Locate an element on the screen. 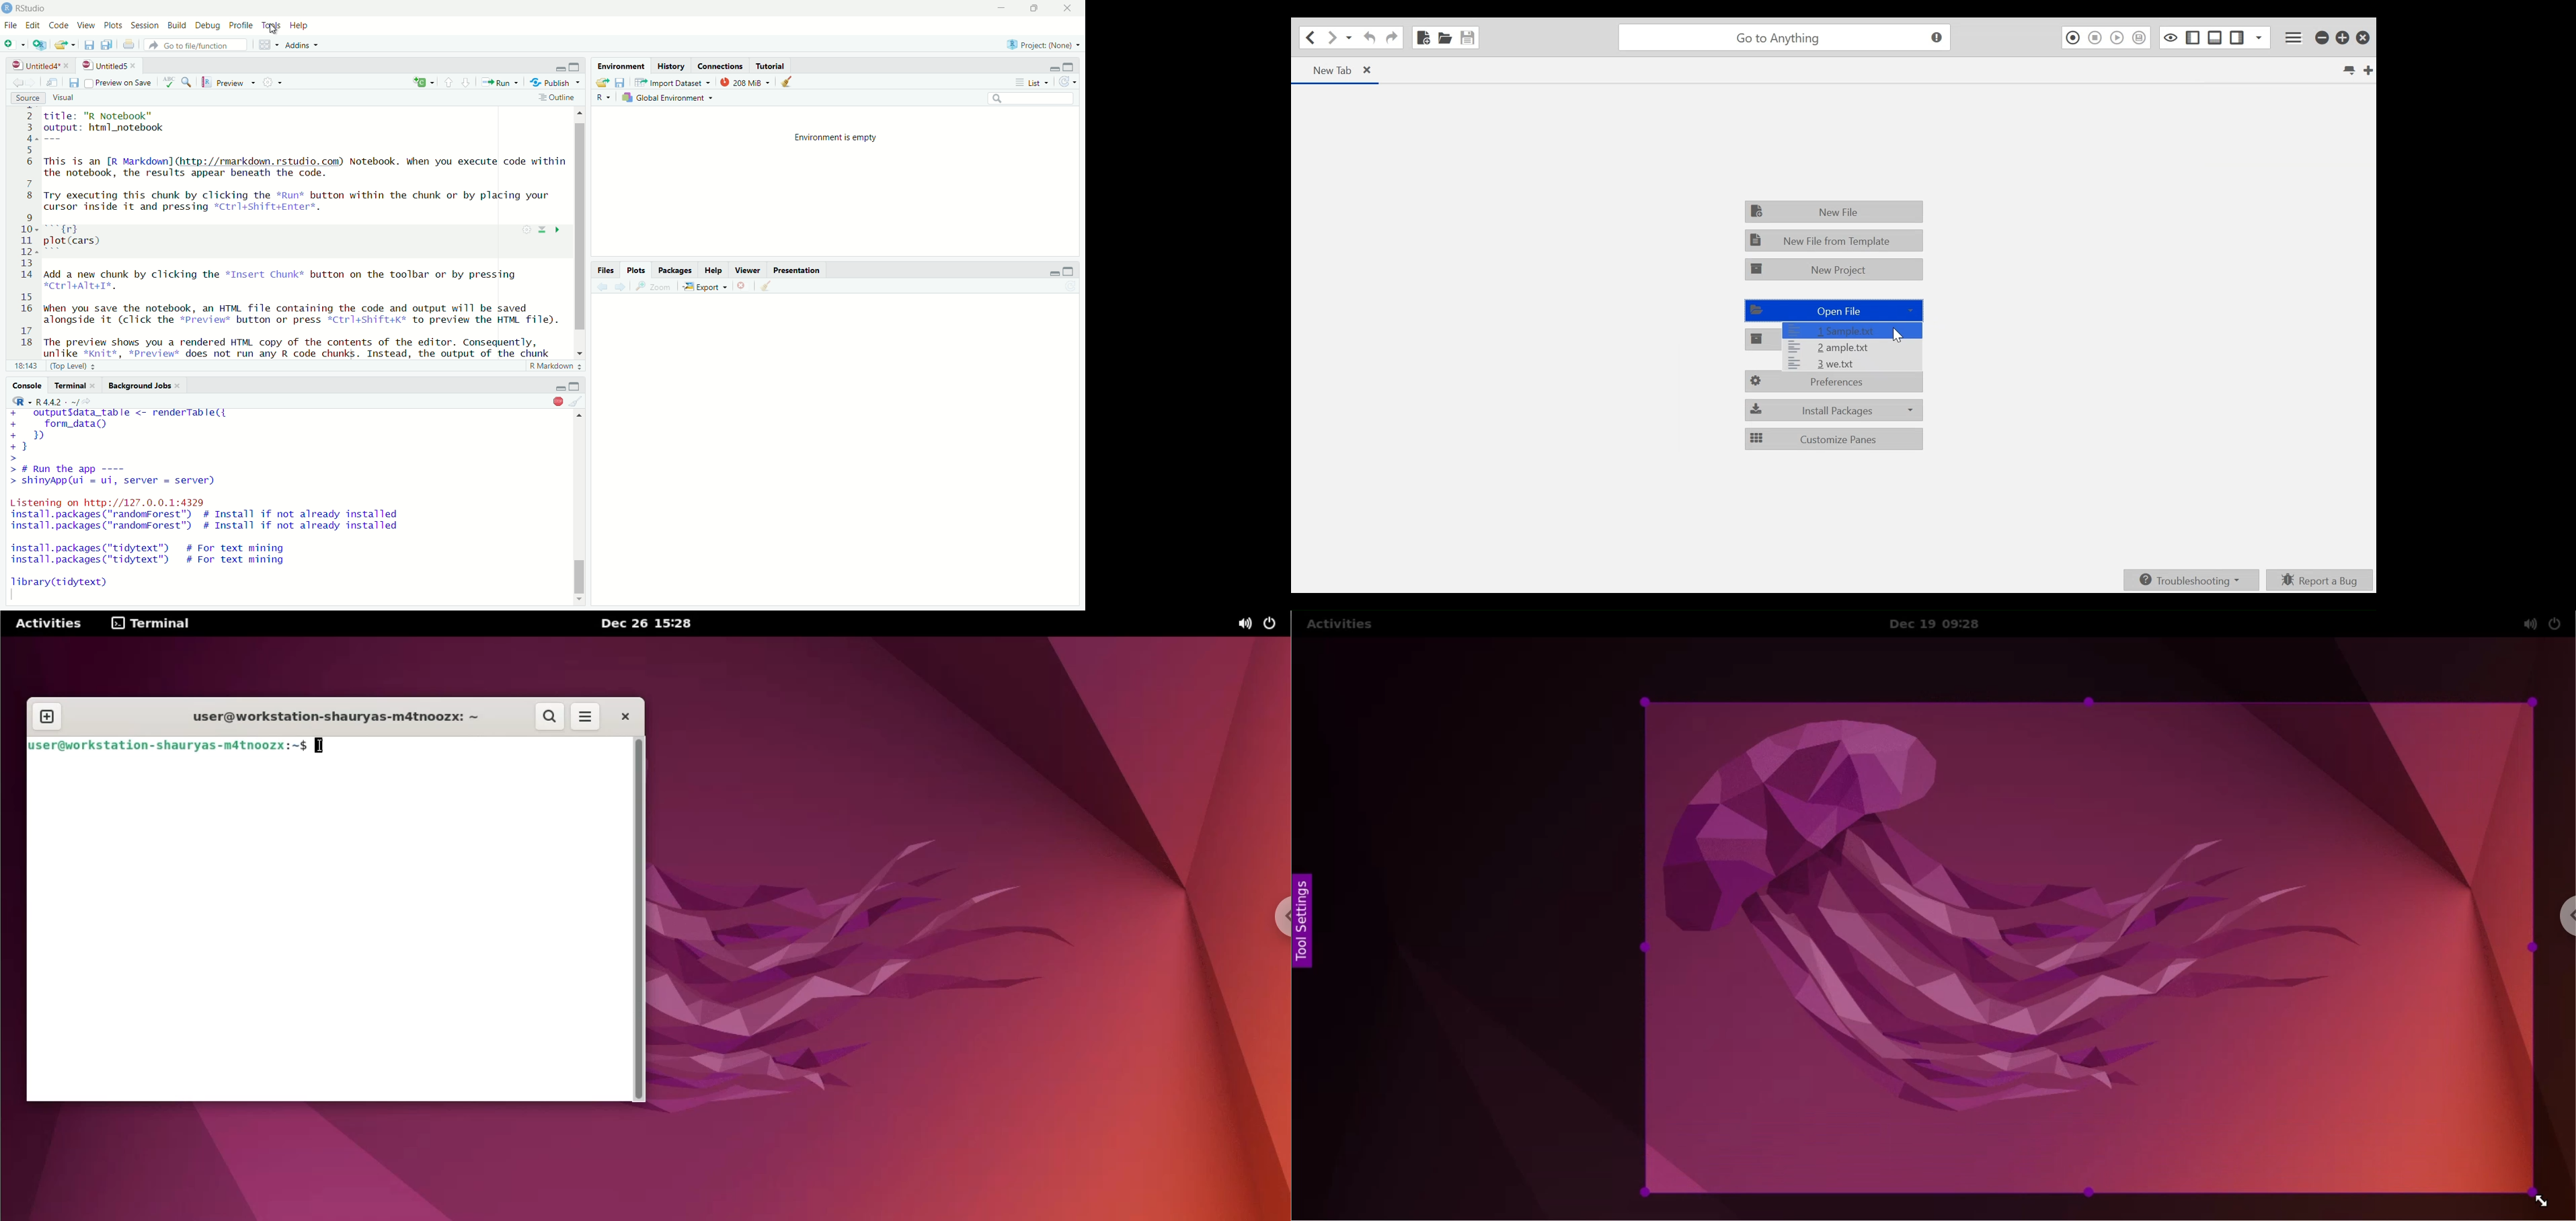  scrollbar down is located at coordinates (578, 602).